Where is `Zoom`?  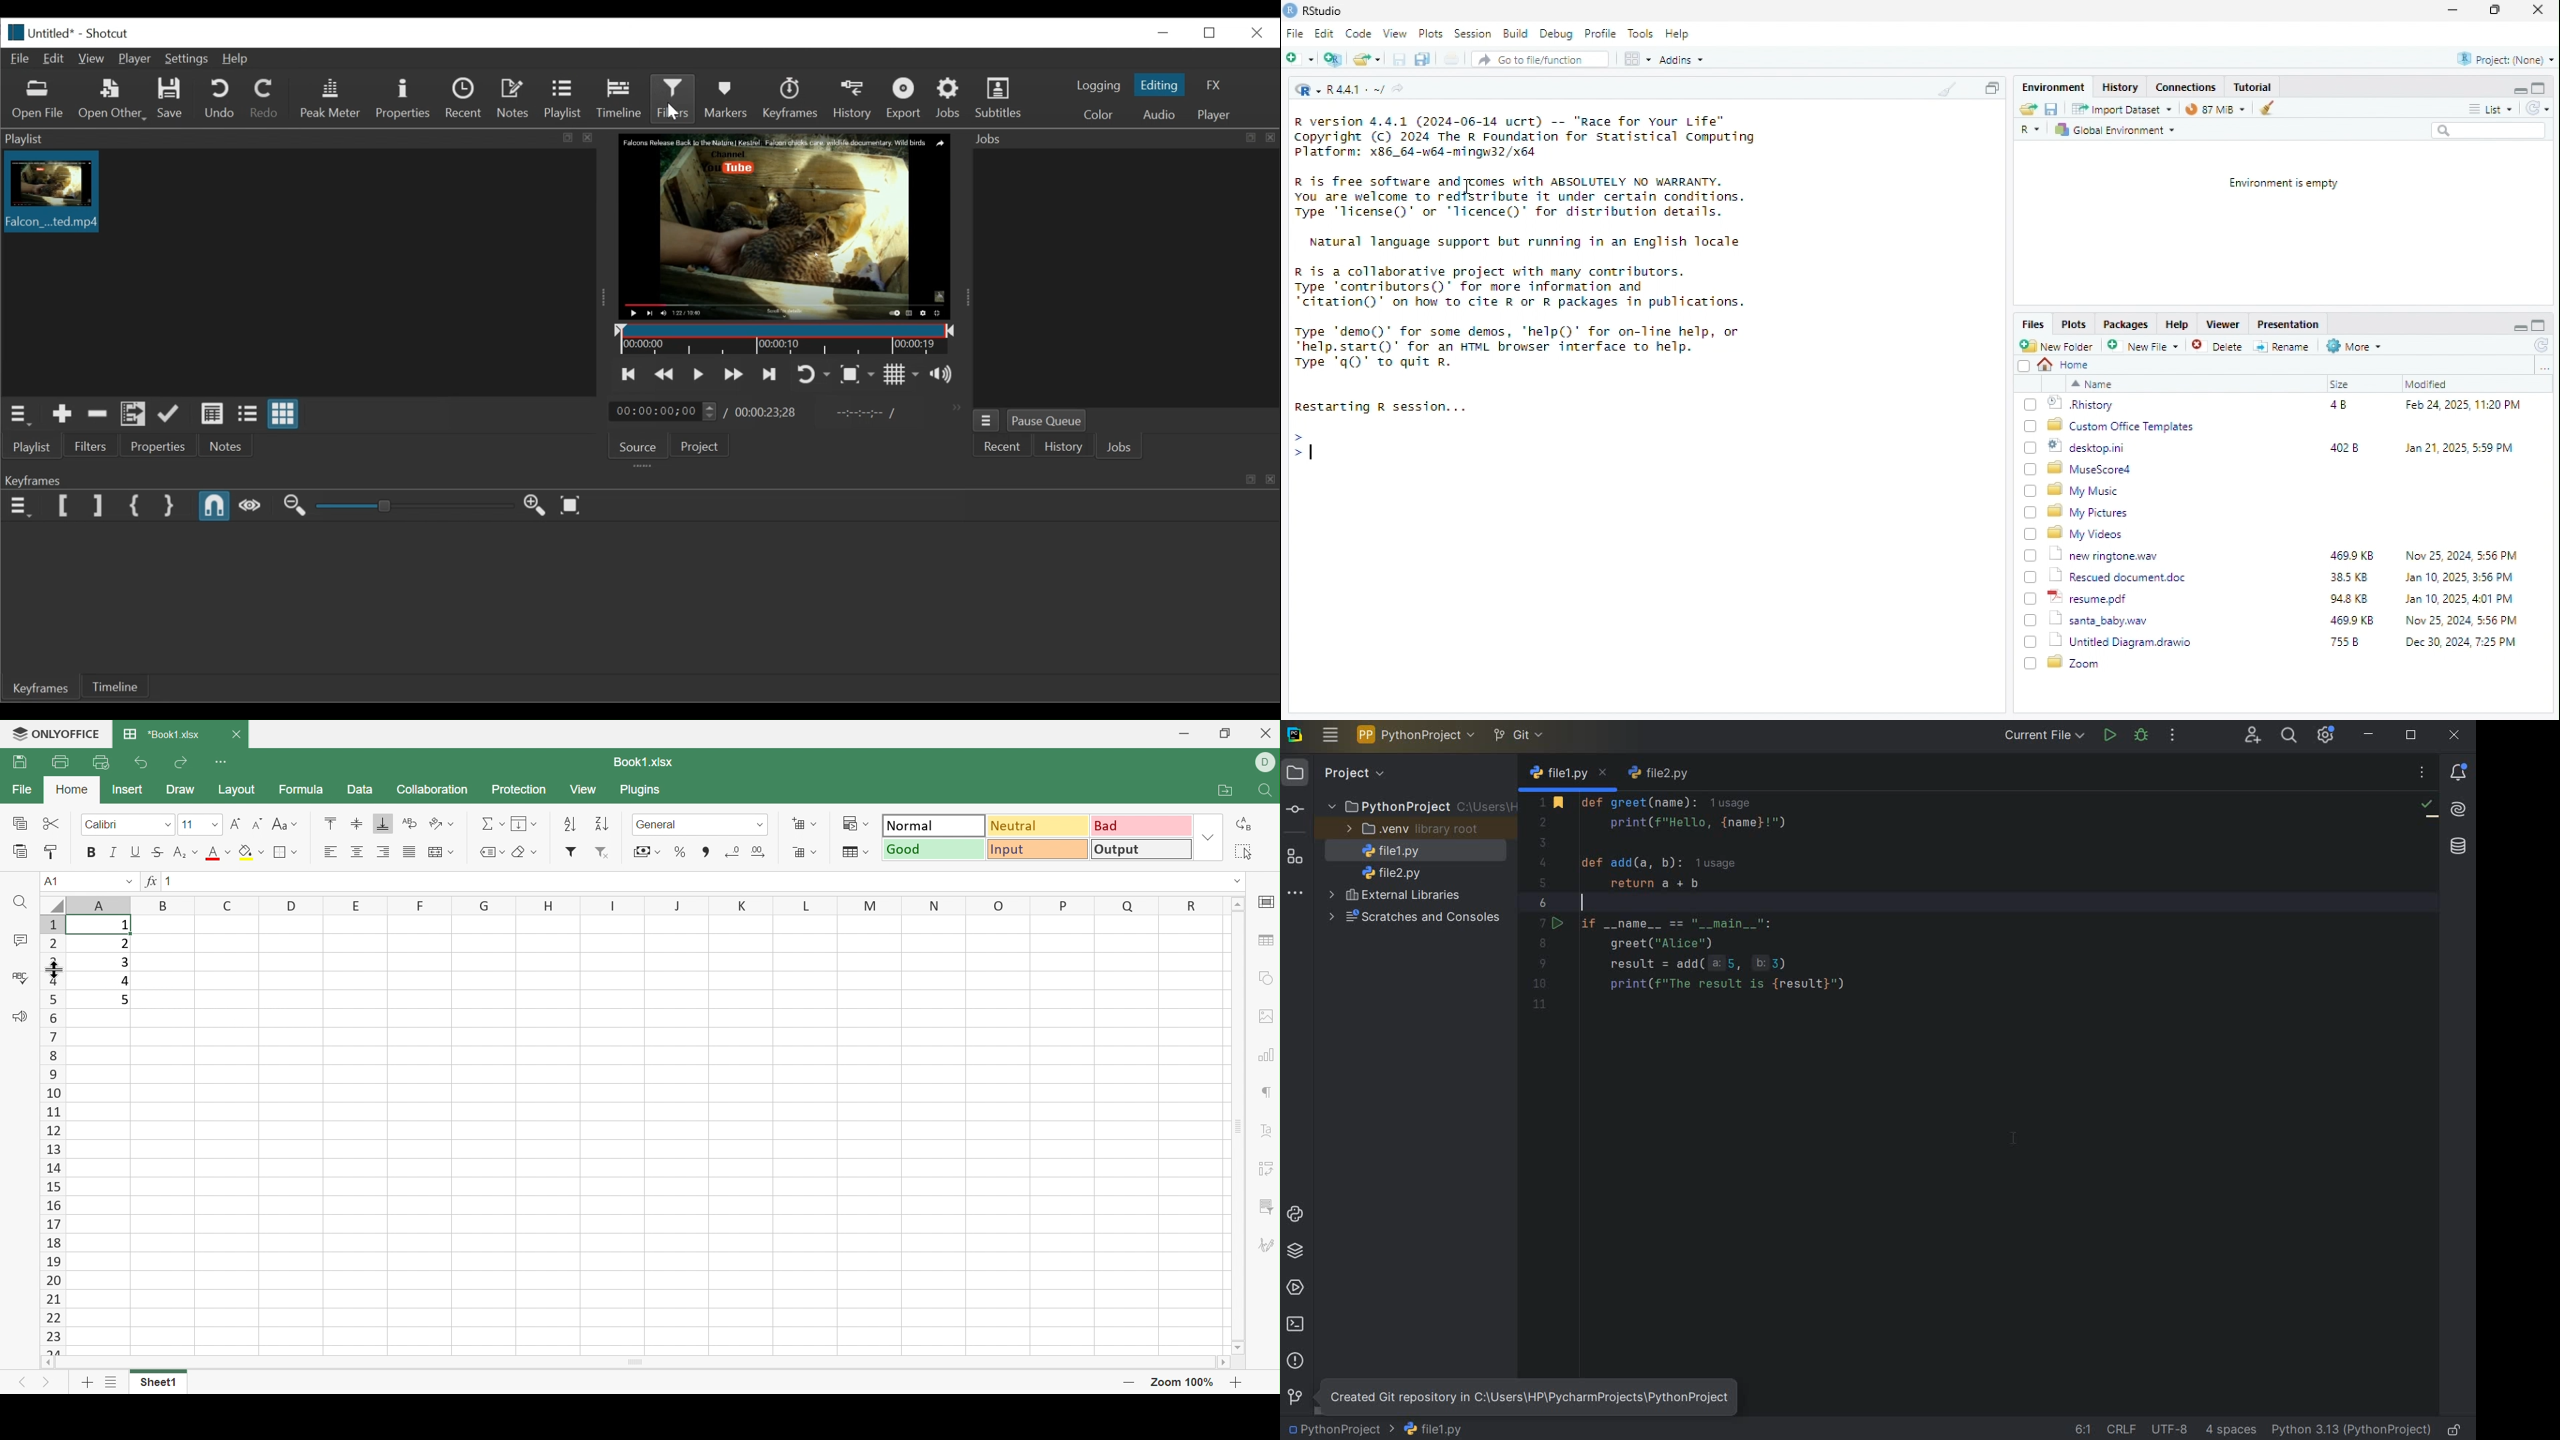 Zoom is located at coordinates (2075, 662).